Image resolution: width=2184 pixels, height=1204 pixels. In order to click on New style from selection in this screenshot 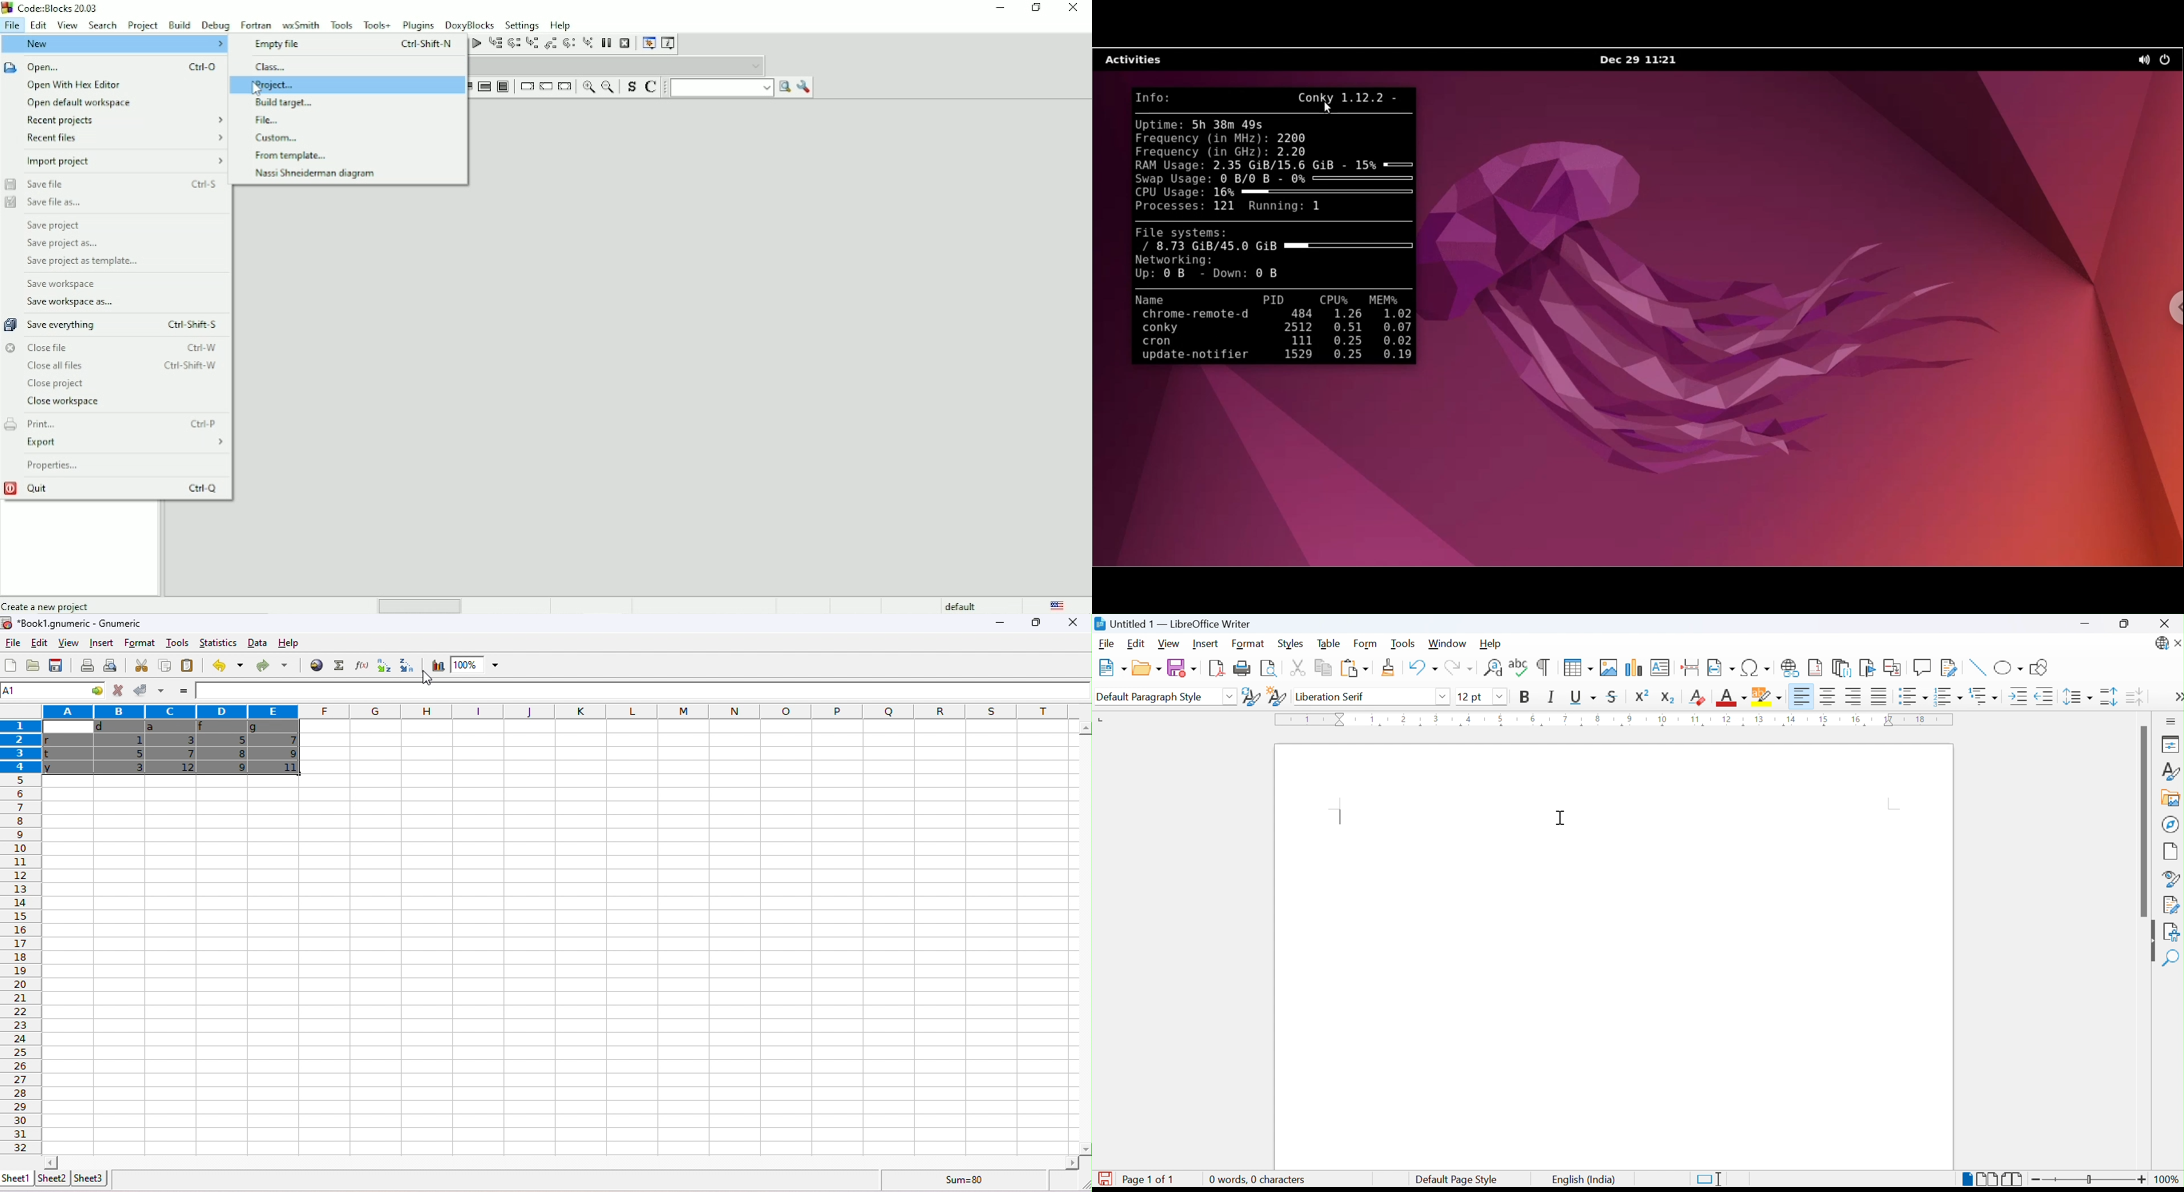, I will do `click(1278, 696)`.